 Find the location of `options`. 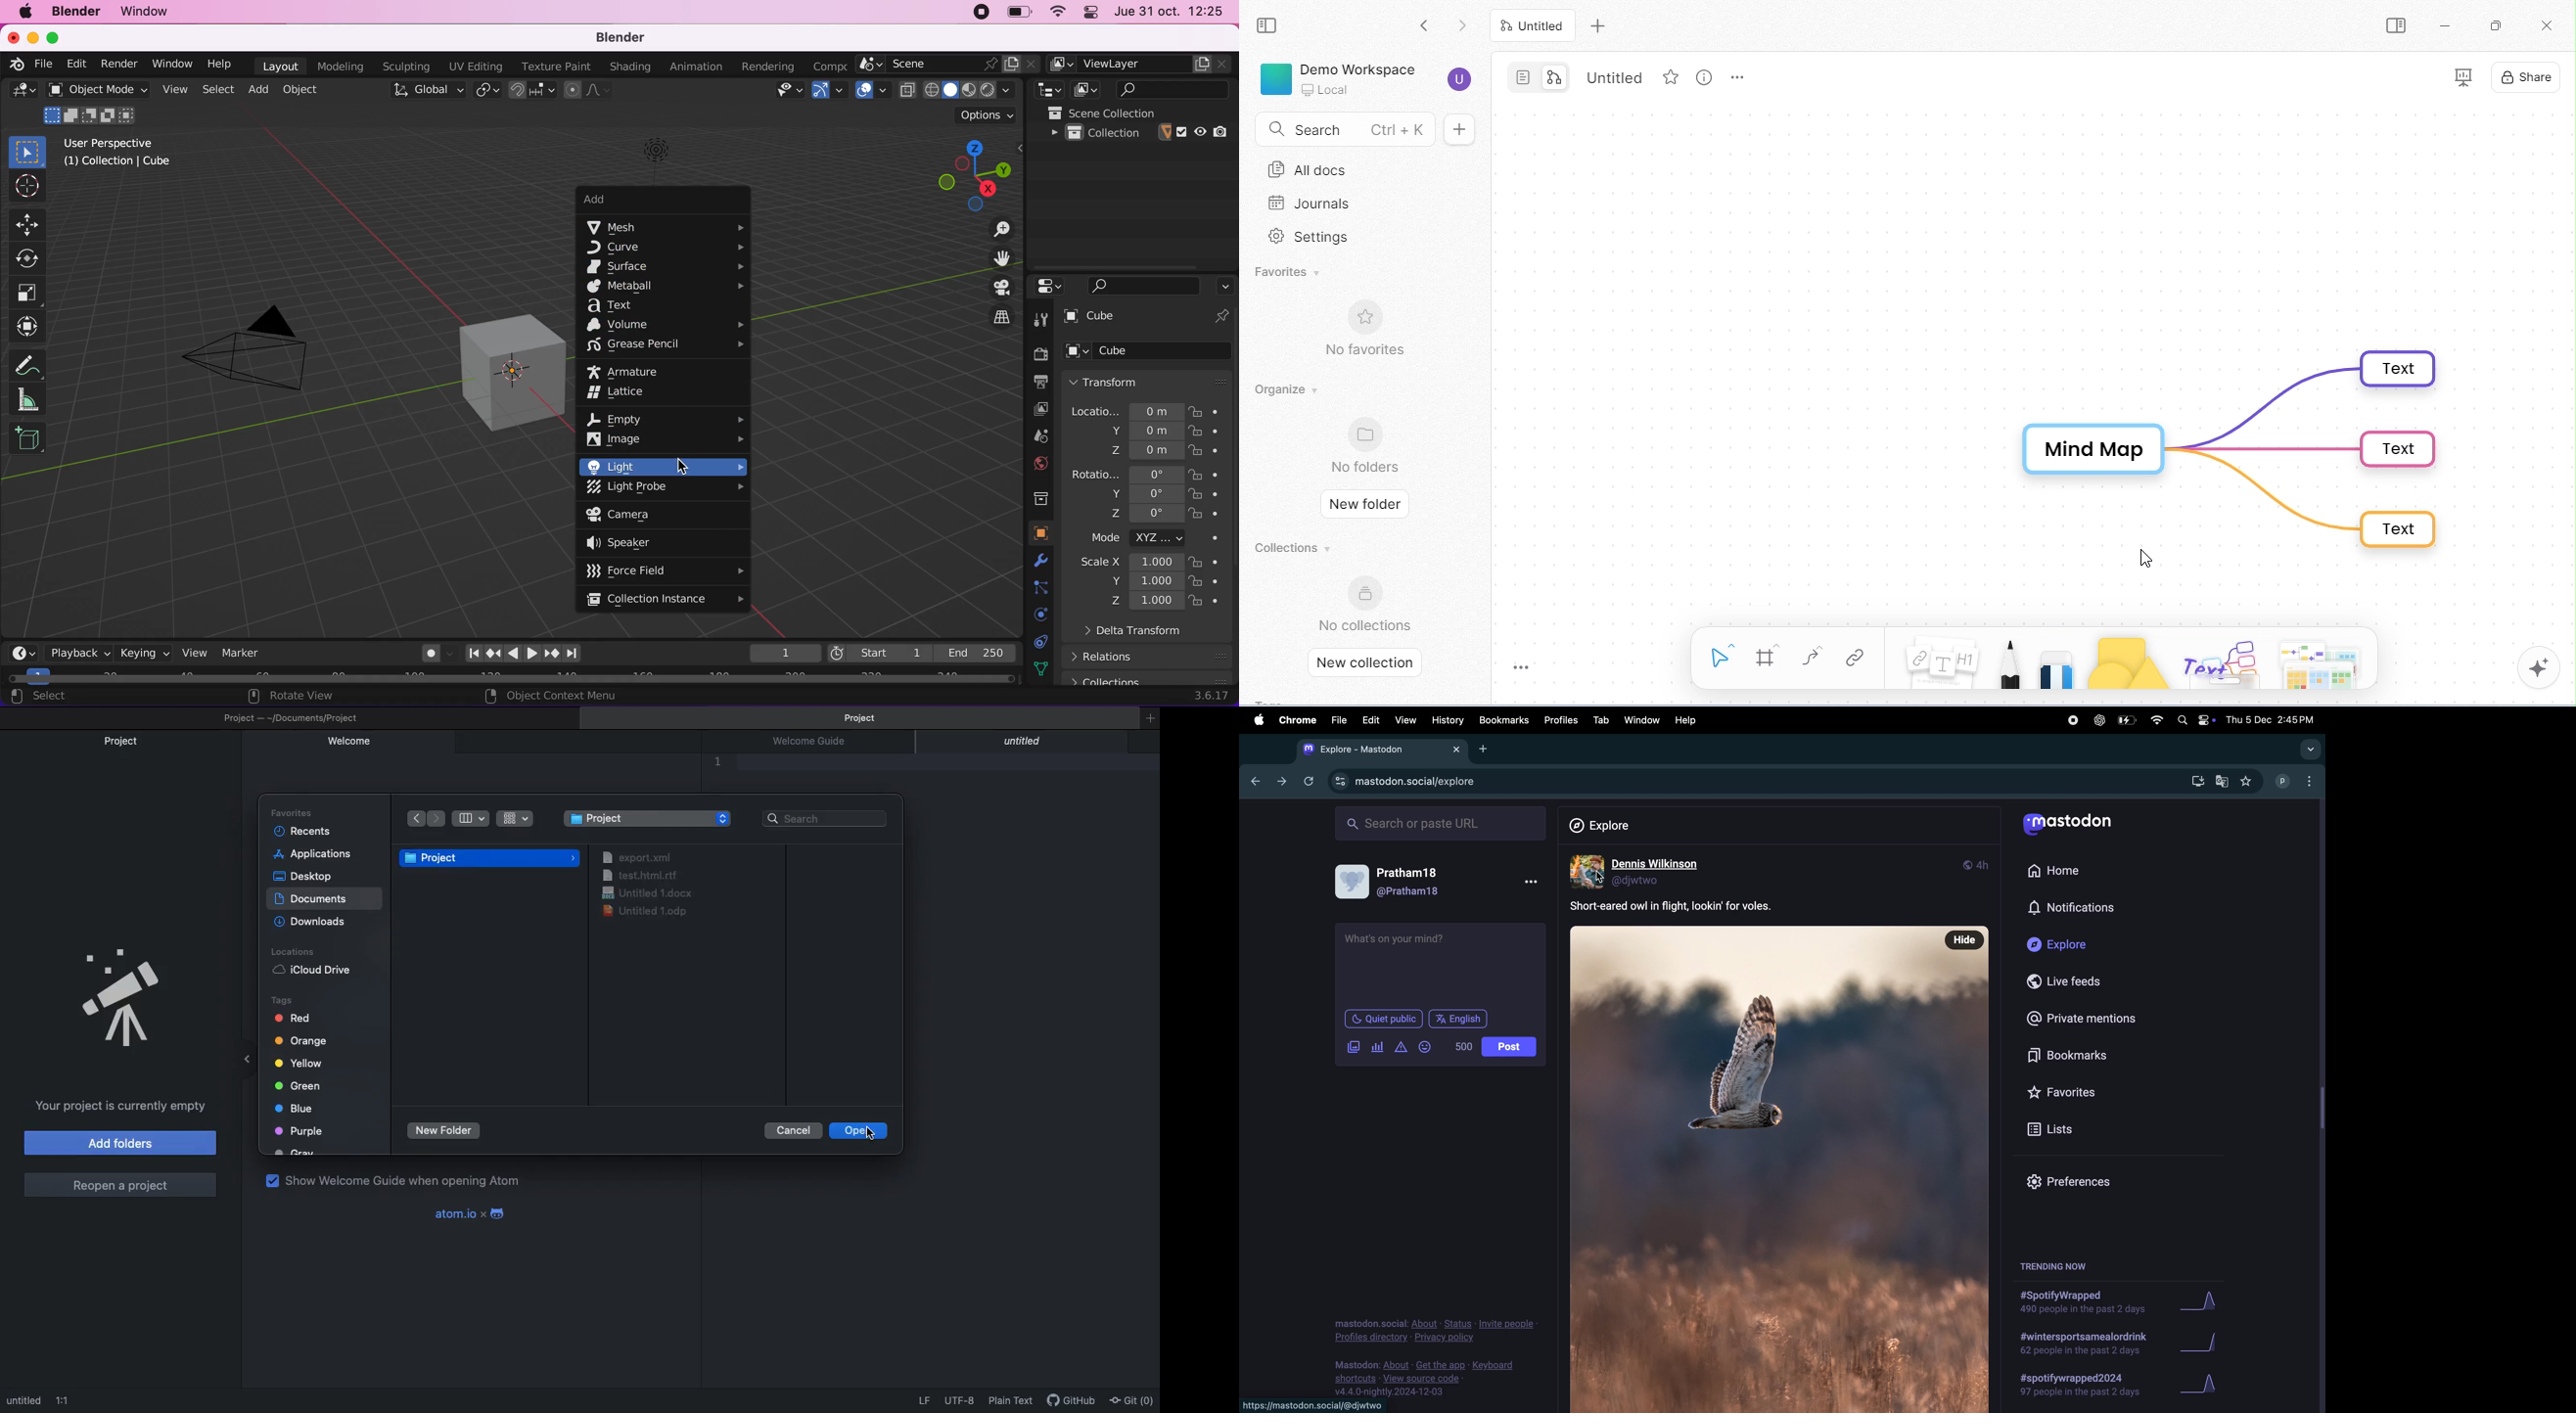

options is located at coordinates (1531, 881).